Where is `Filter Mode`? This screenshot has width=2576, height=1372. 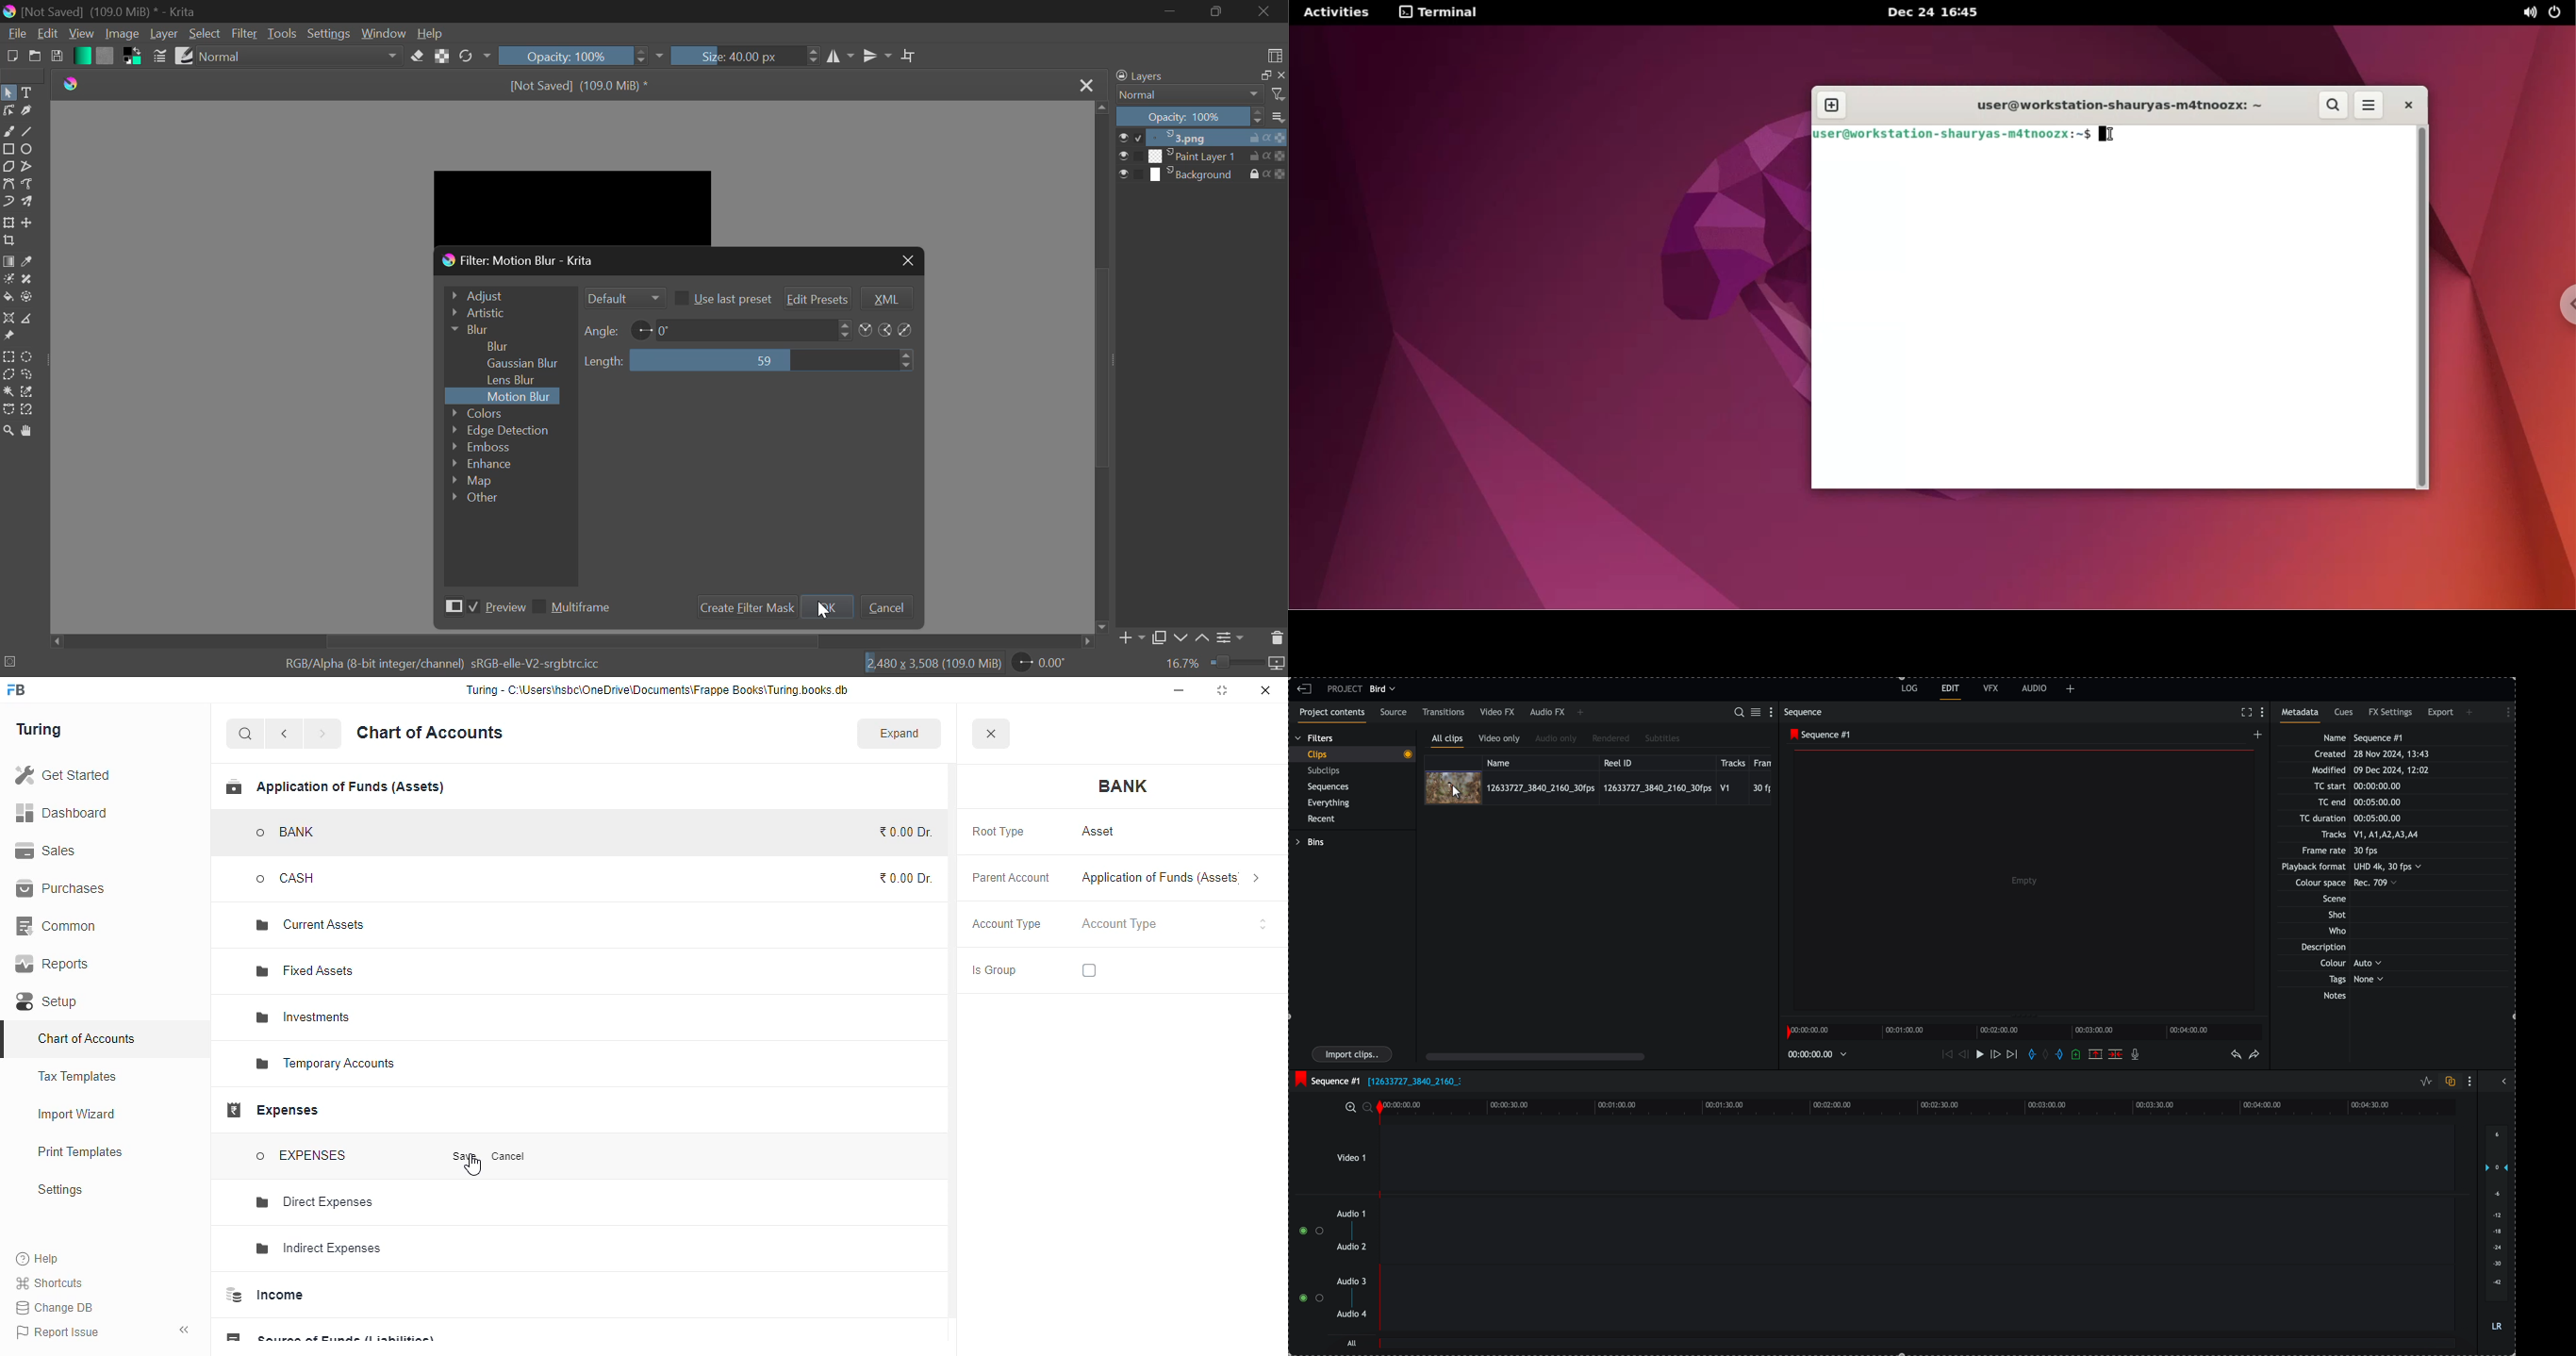 Filter Mode is located at coordinates (623, 298).